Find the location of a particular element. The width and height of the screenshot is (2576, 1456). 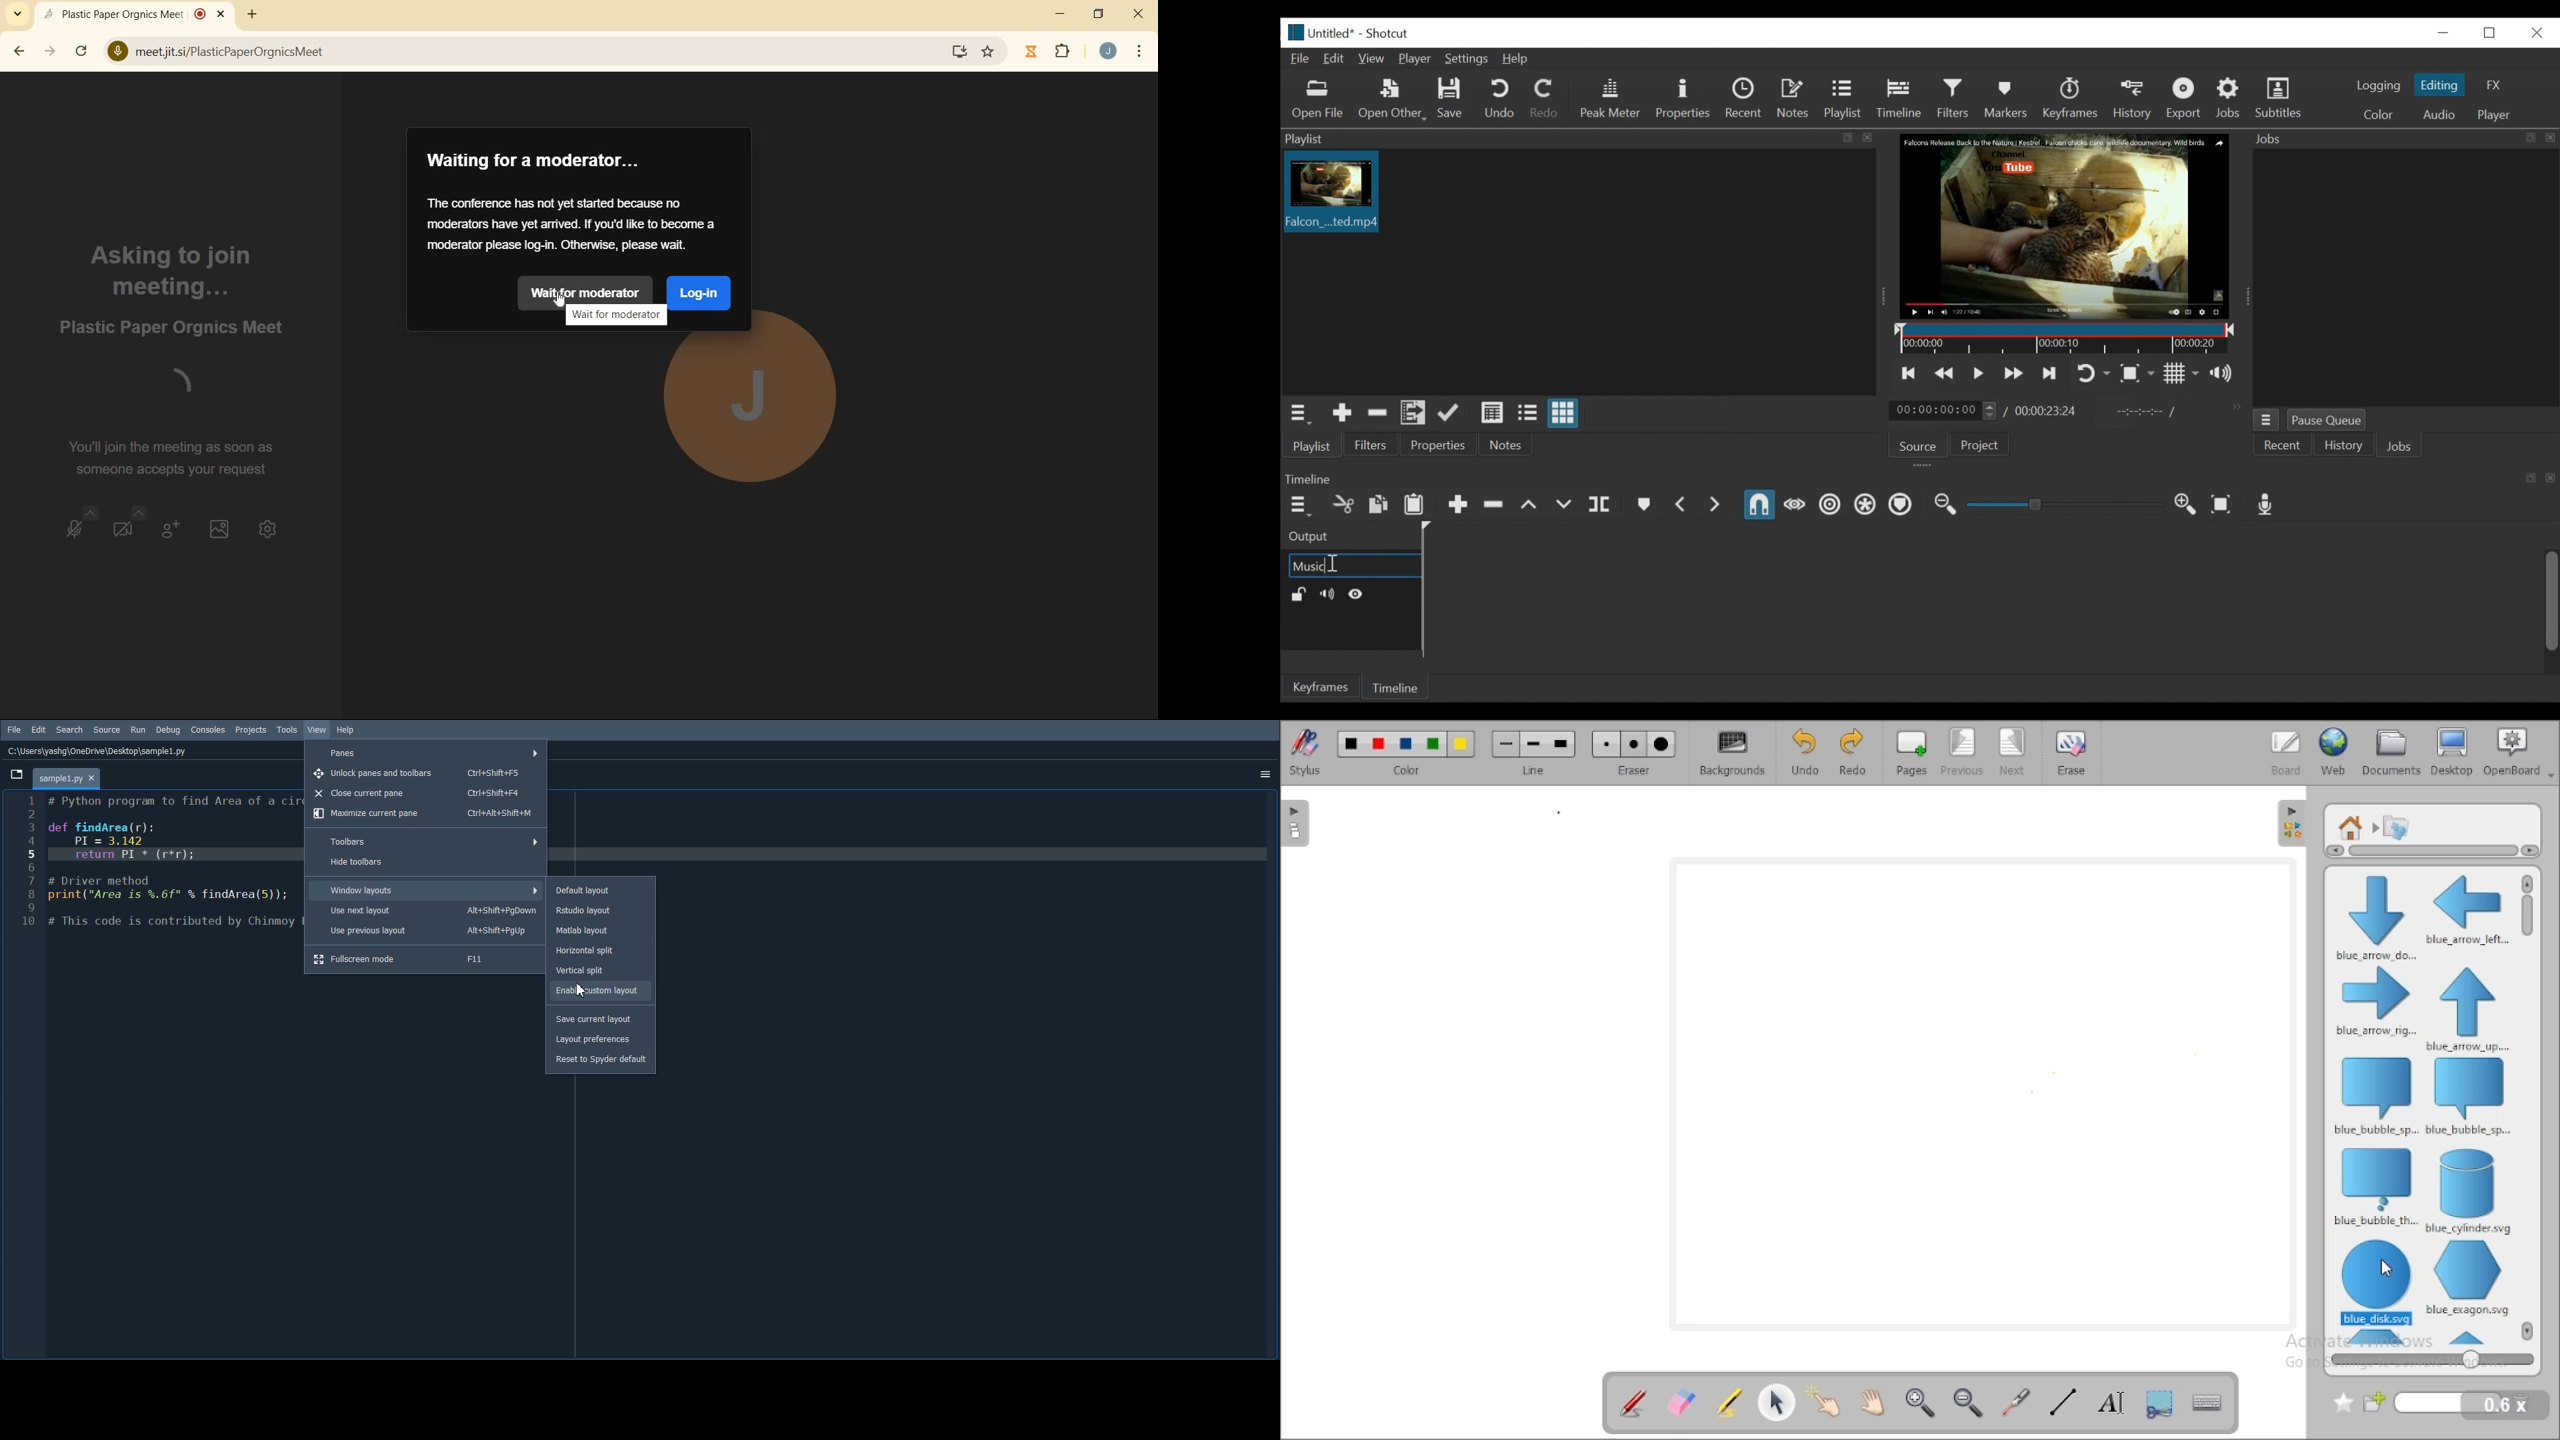

File name is located at coordinates (1319, 31).